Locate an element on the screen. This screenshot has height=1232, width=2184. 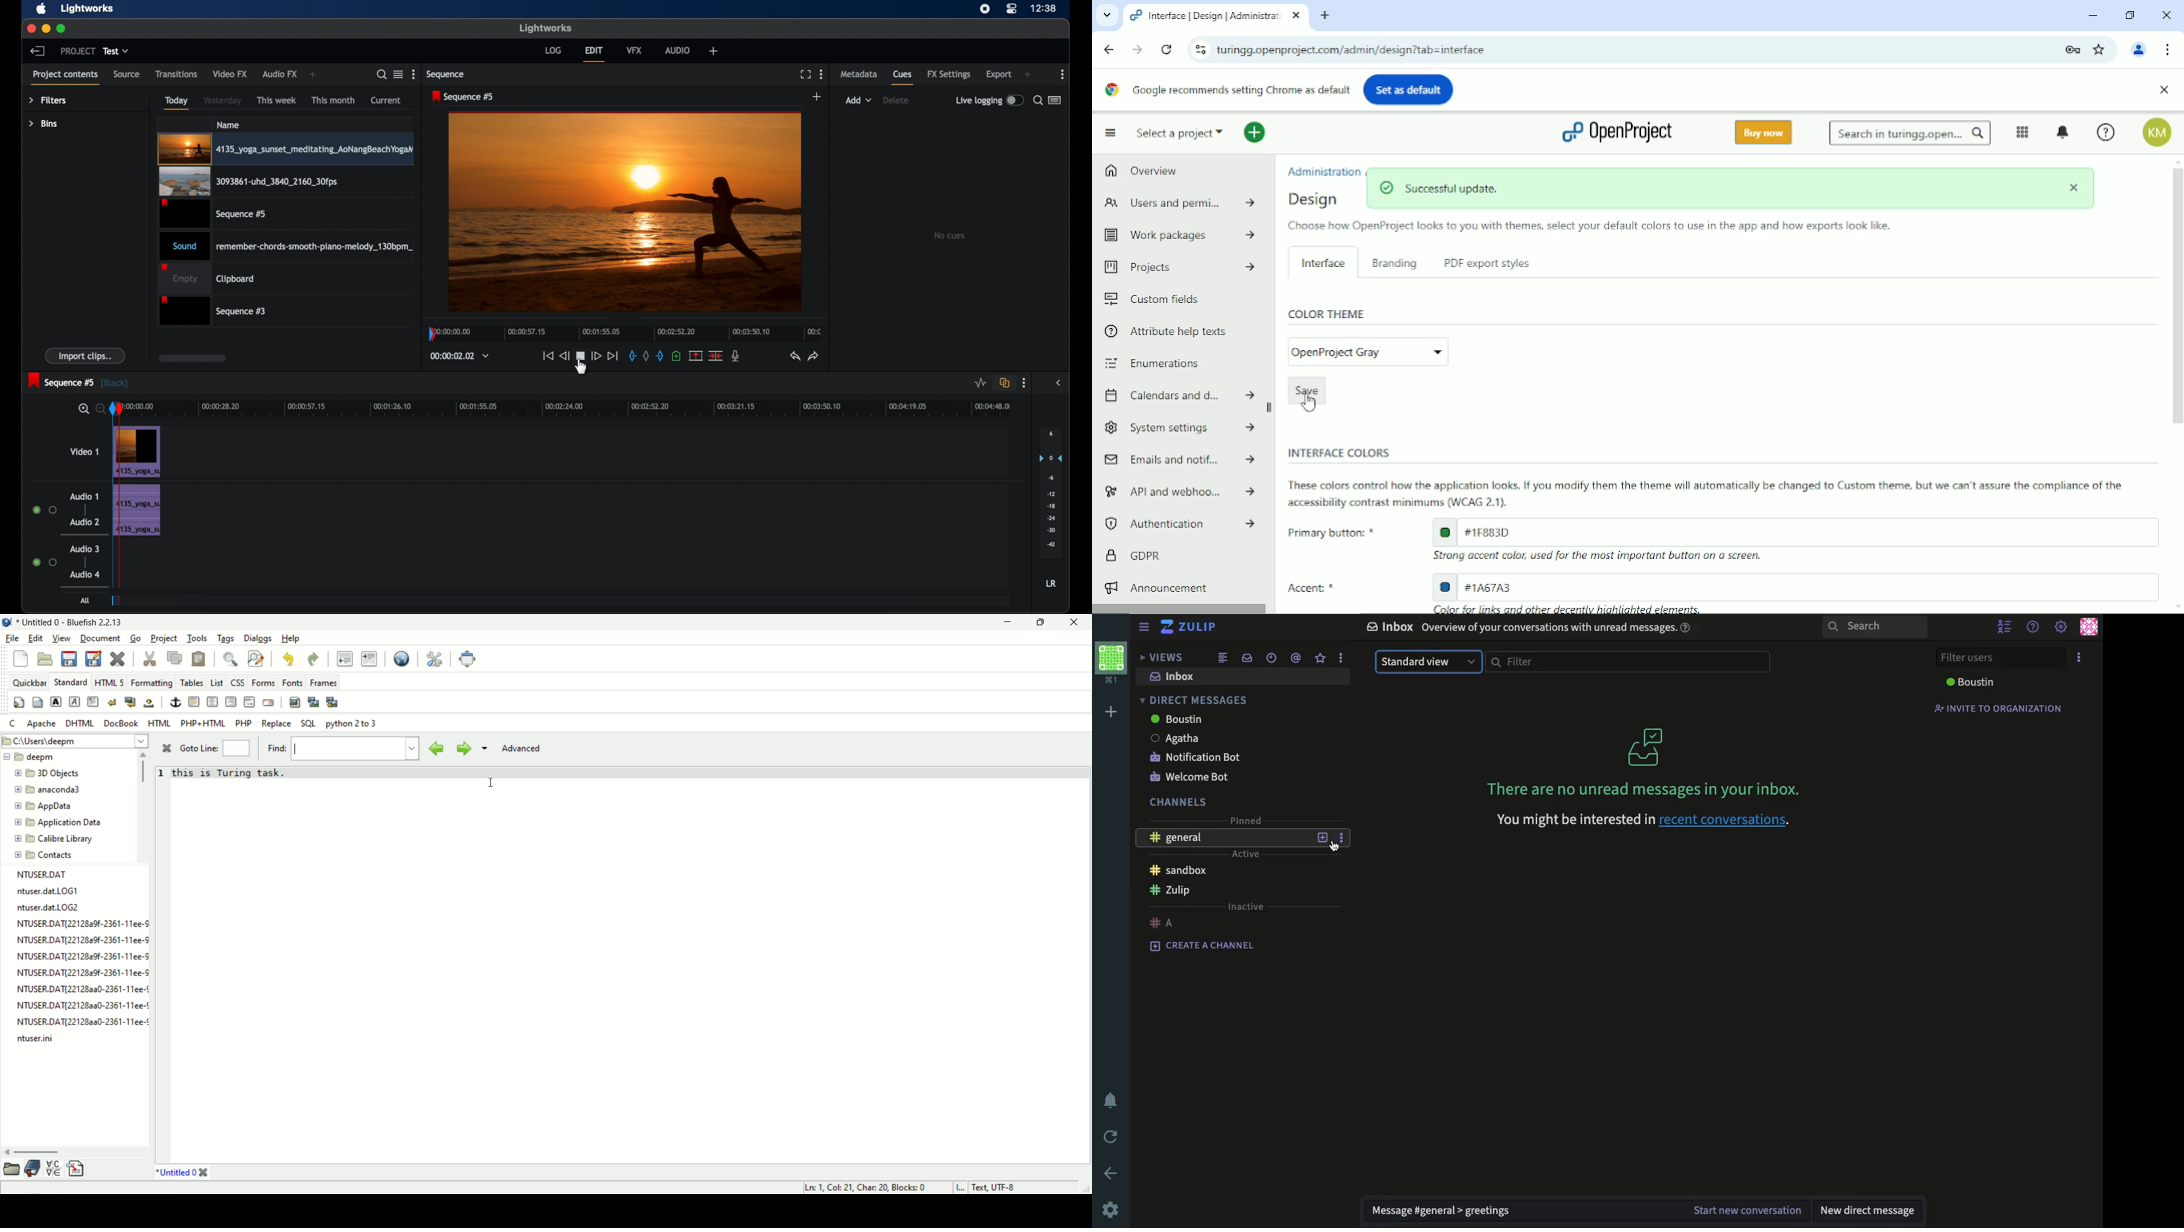
there are no unread messages in your inbox is located at coordinates (1647, 762).